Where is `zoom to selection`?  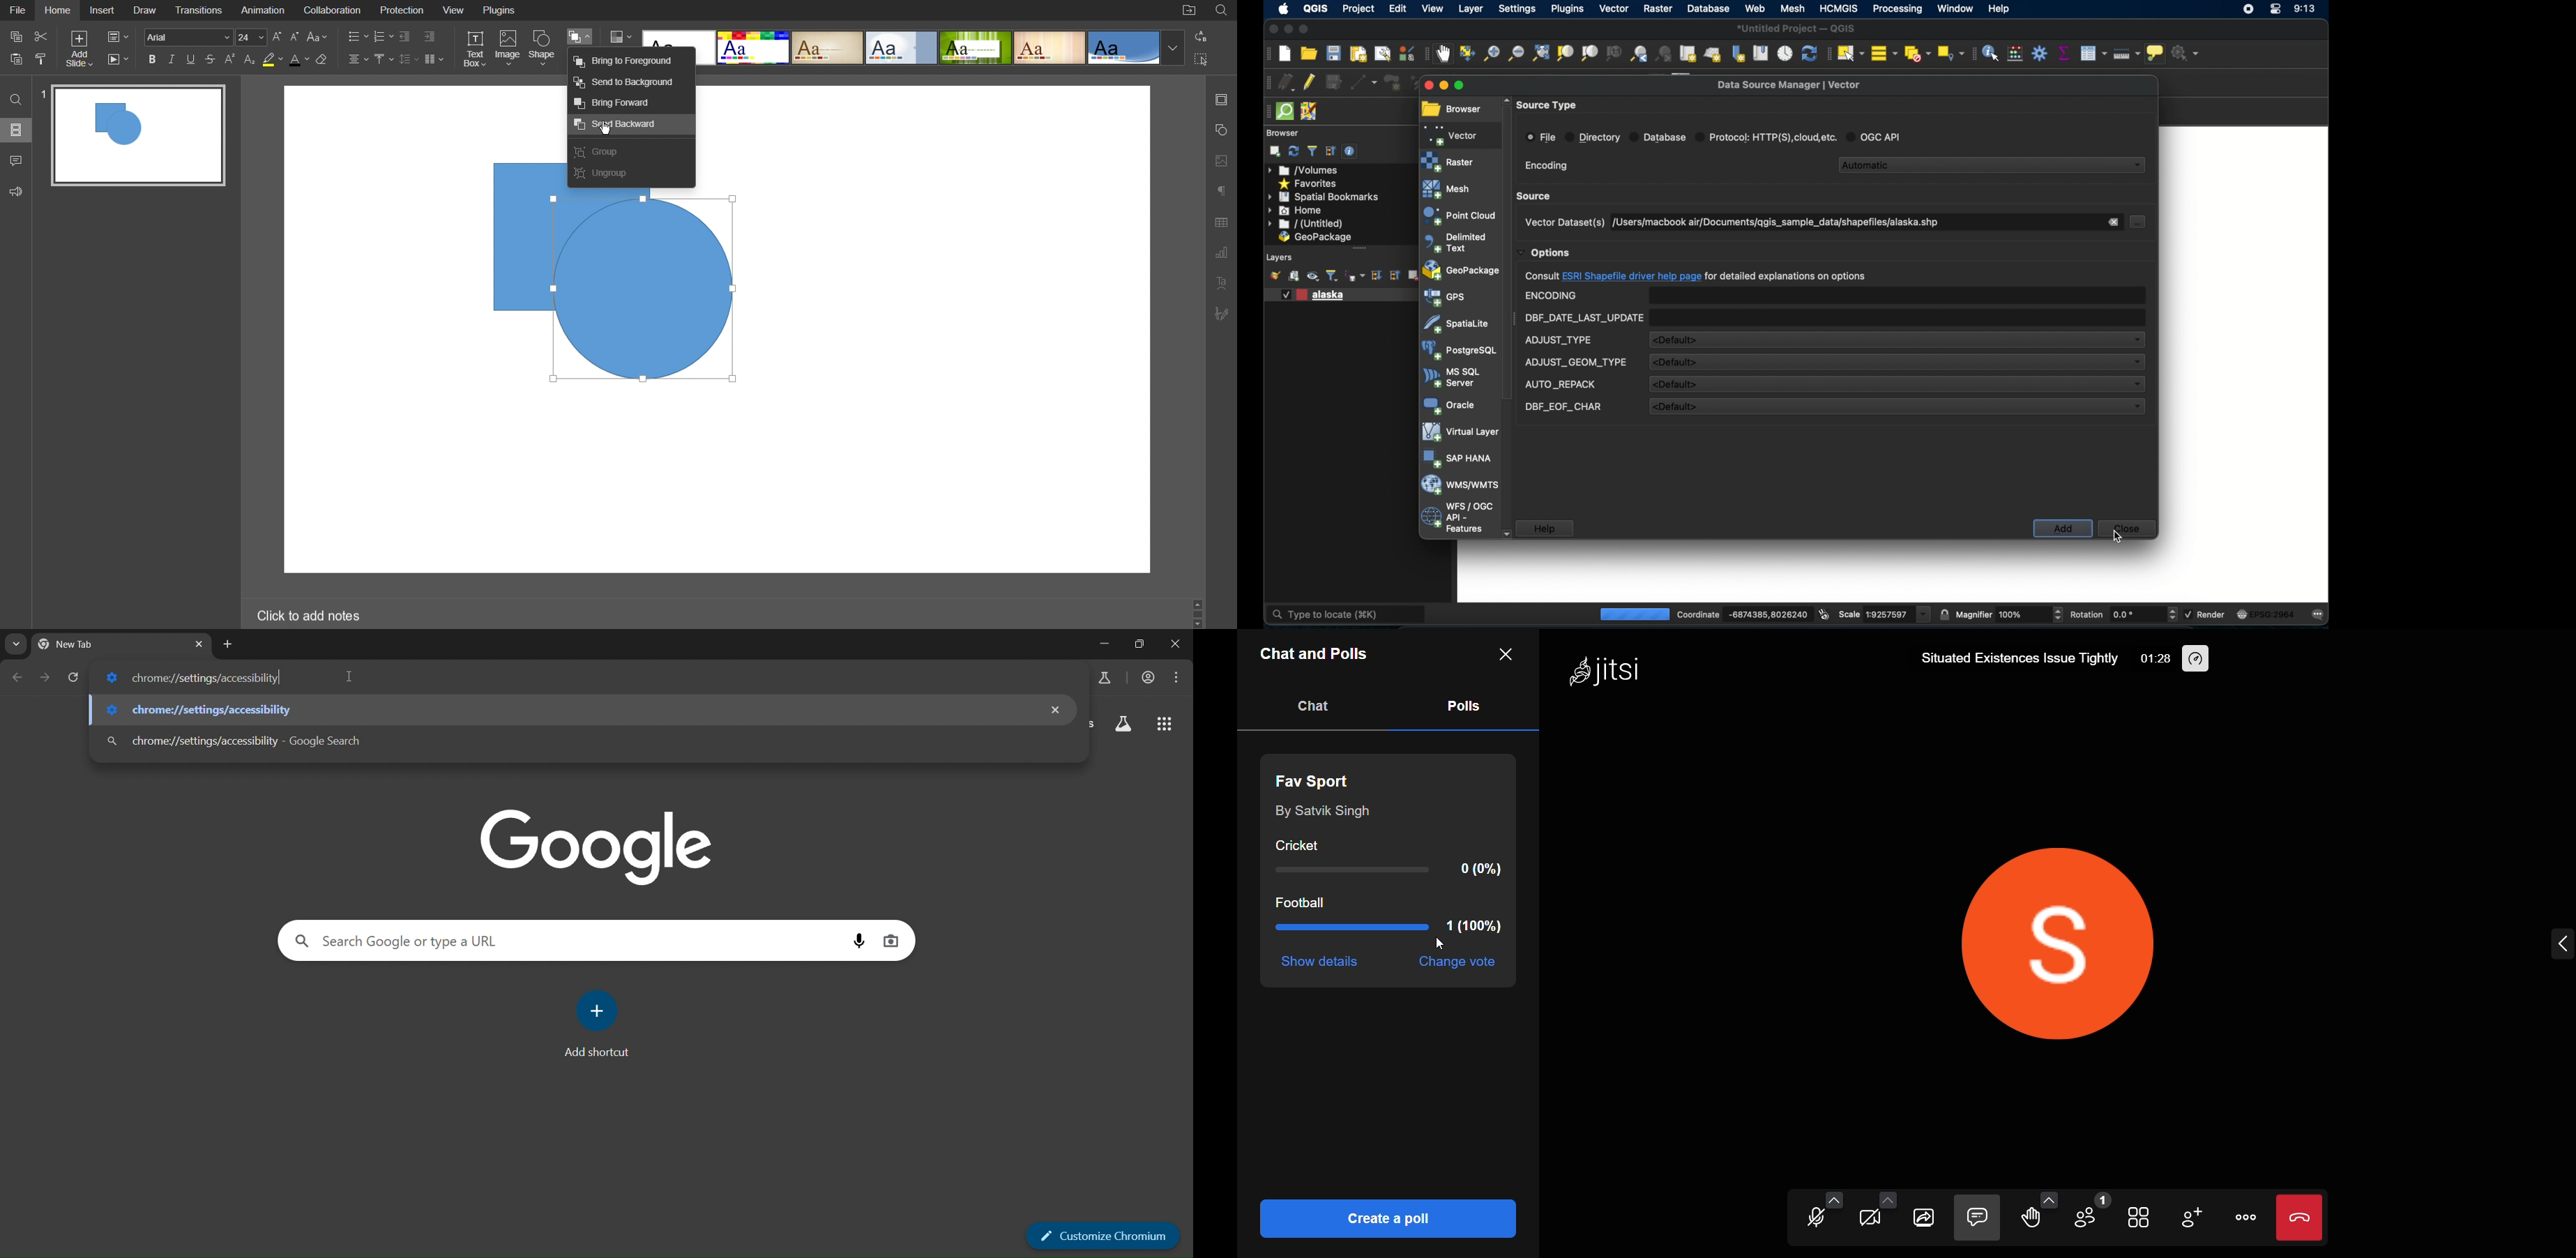 zoom to selection is located at coordinates (1565, 54).